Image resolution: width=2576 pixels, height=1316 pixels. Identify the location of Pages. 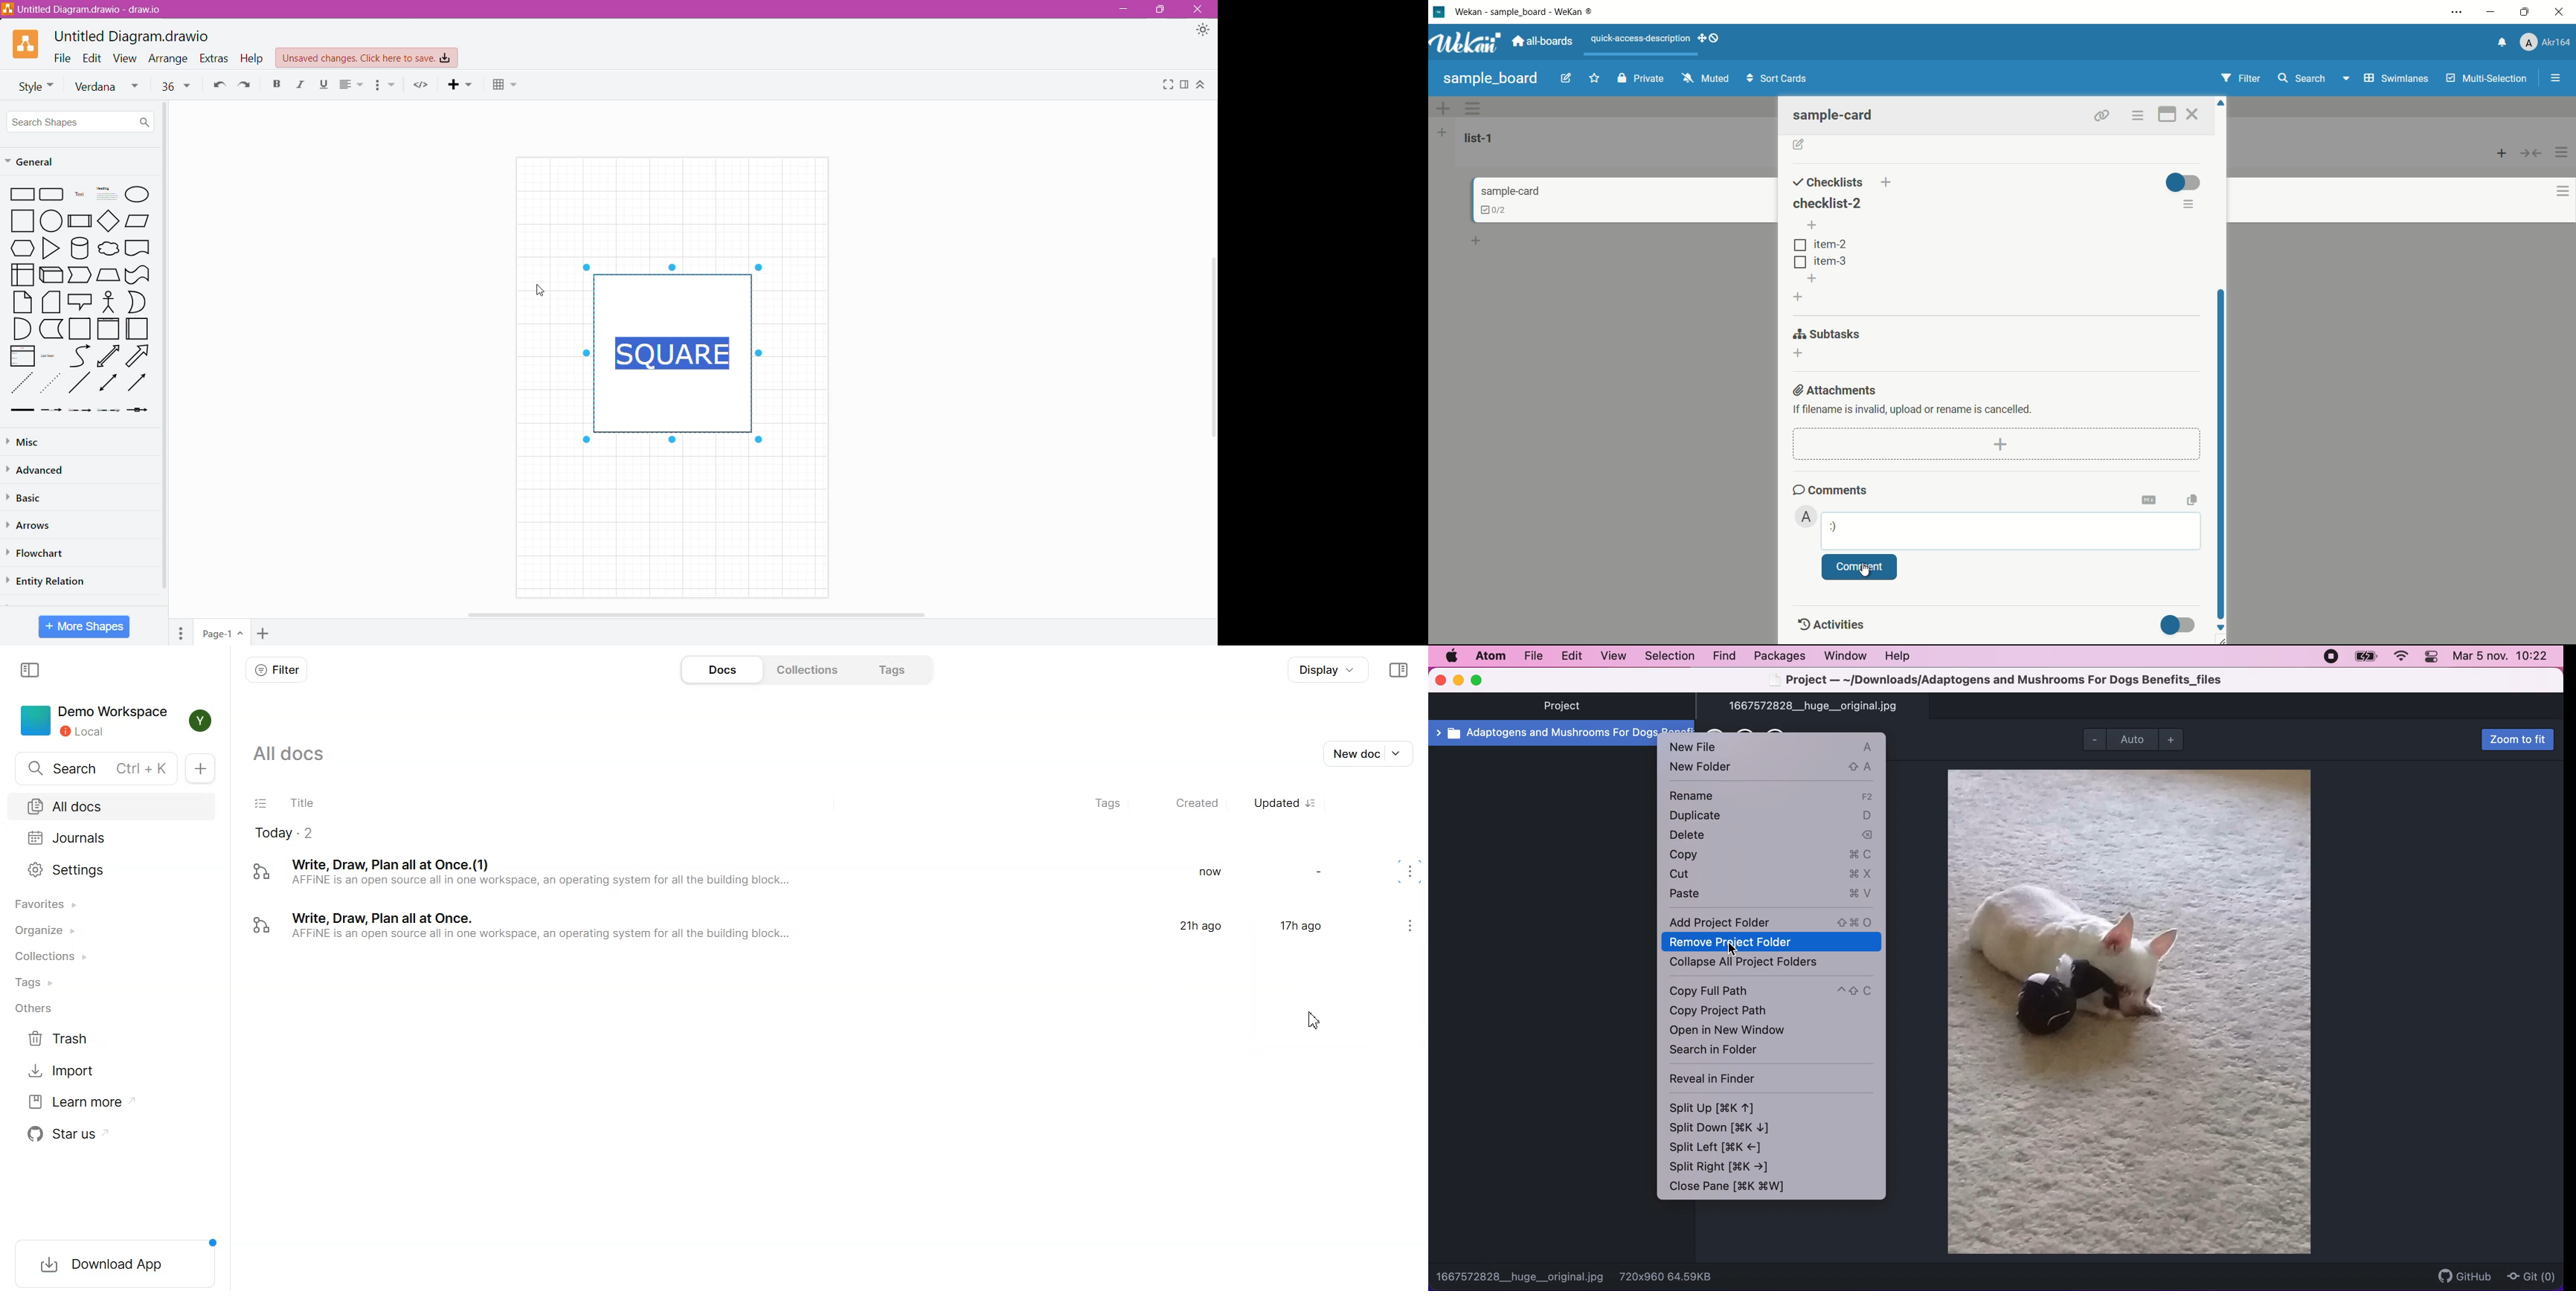
(181, 632).